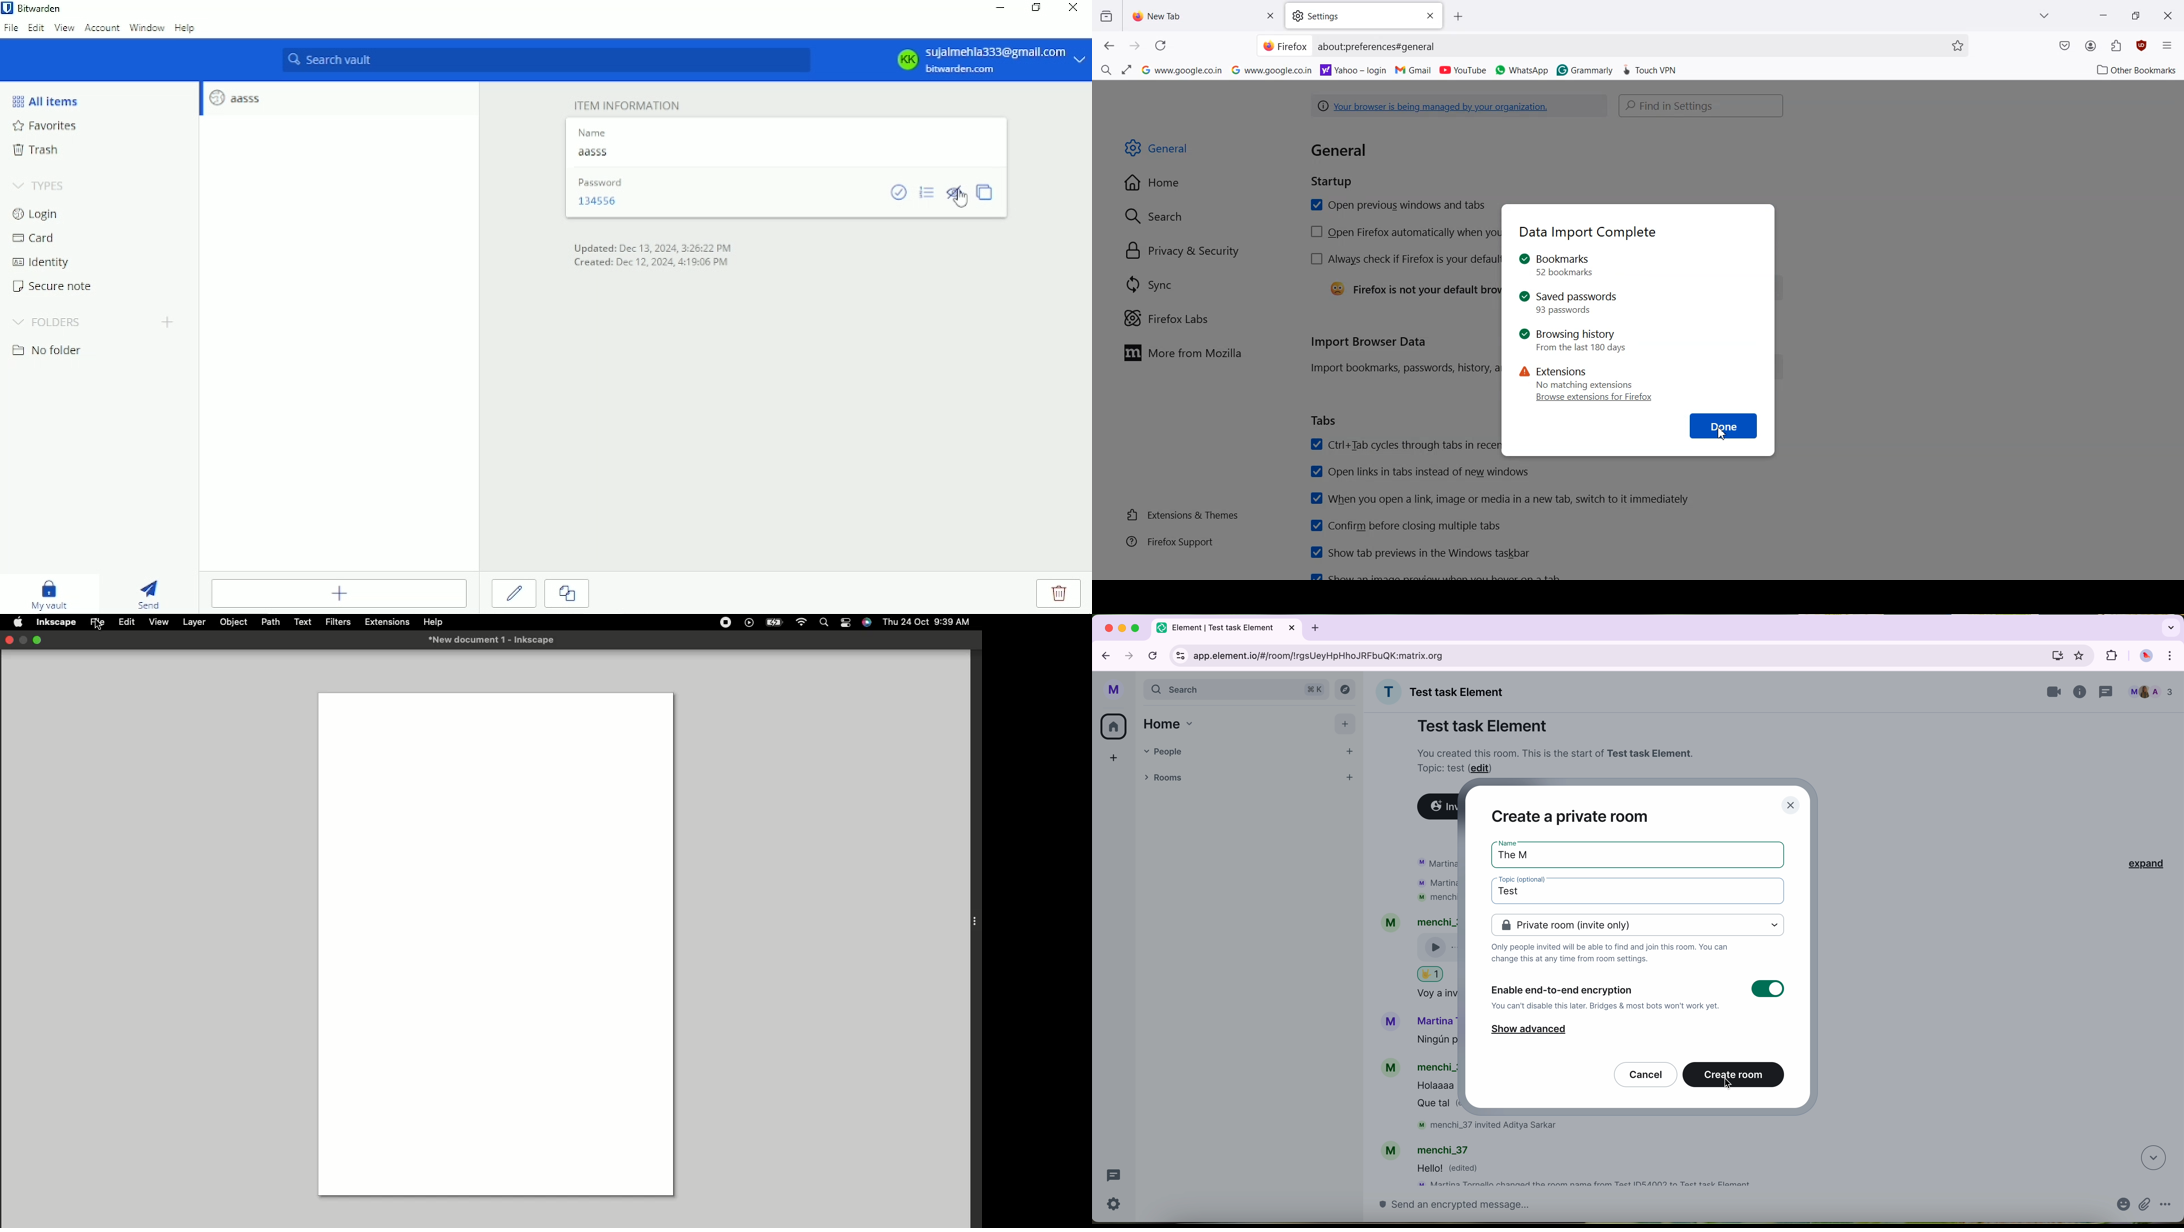 The image size is (2184, 1232). Describe the element at coordinates (102, 29) in the screenshot. I see `Account` at that location.